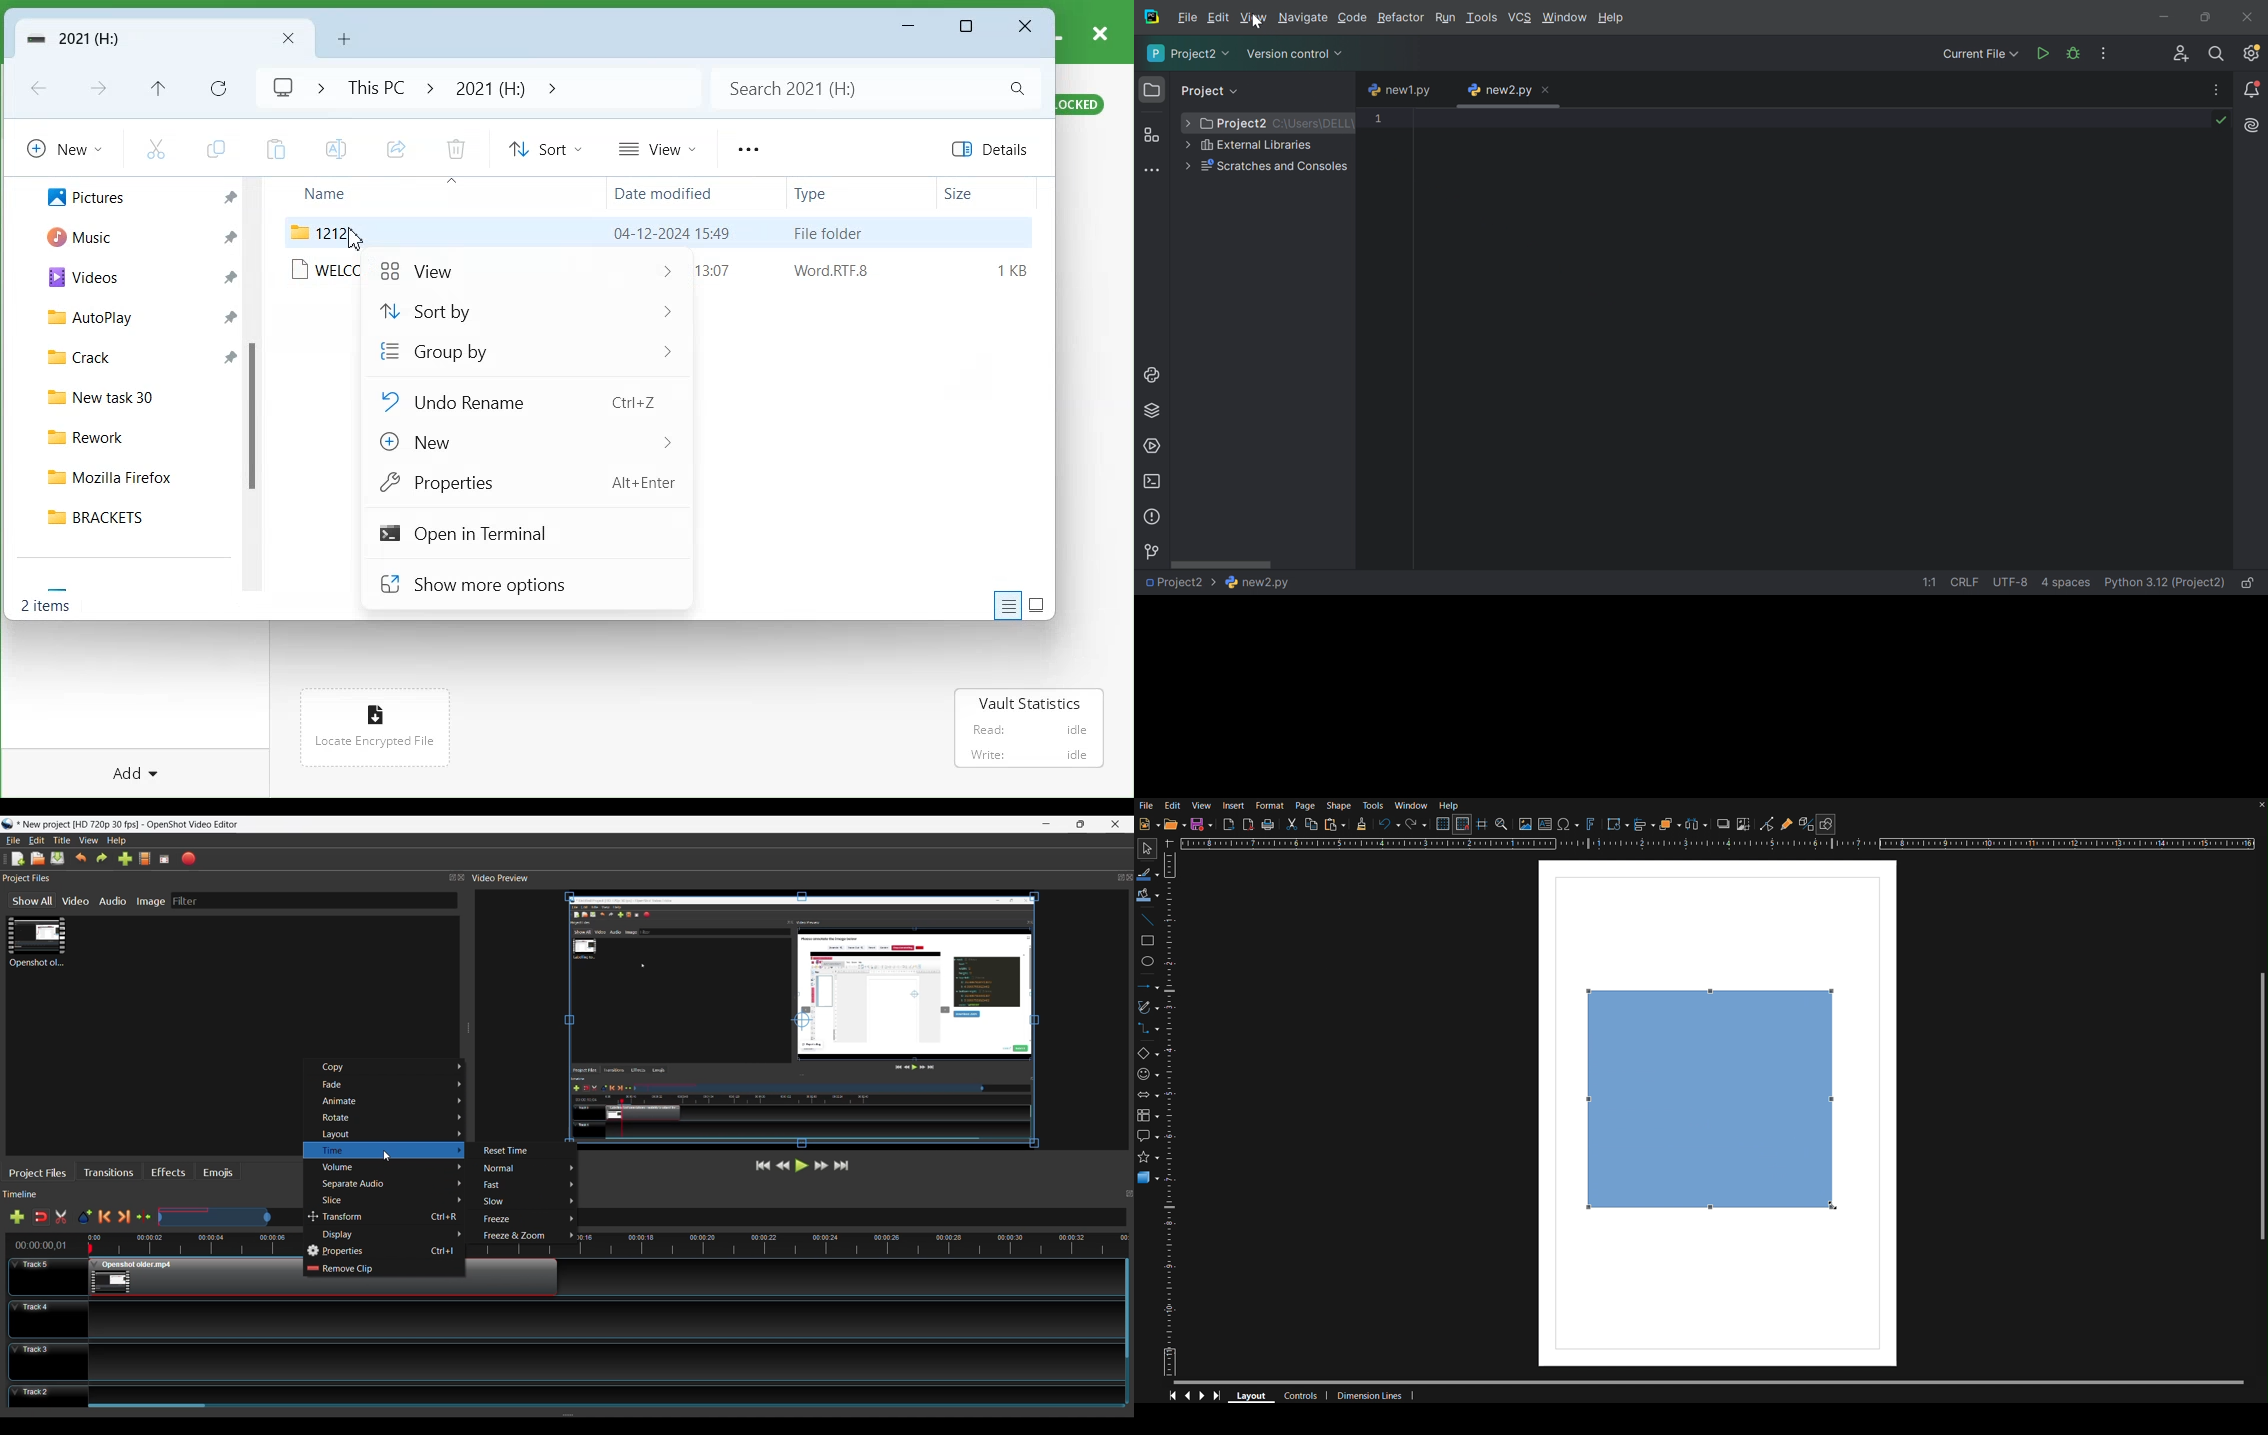  Describe the element at coordinates (656, 148) in the screenshot. I see `View ` at that location.